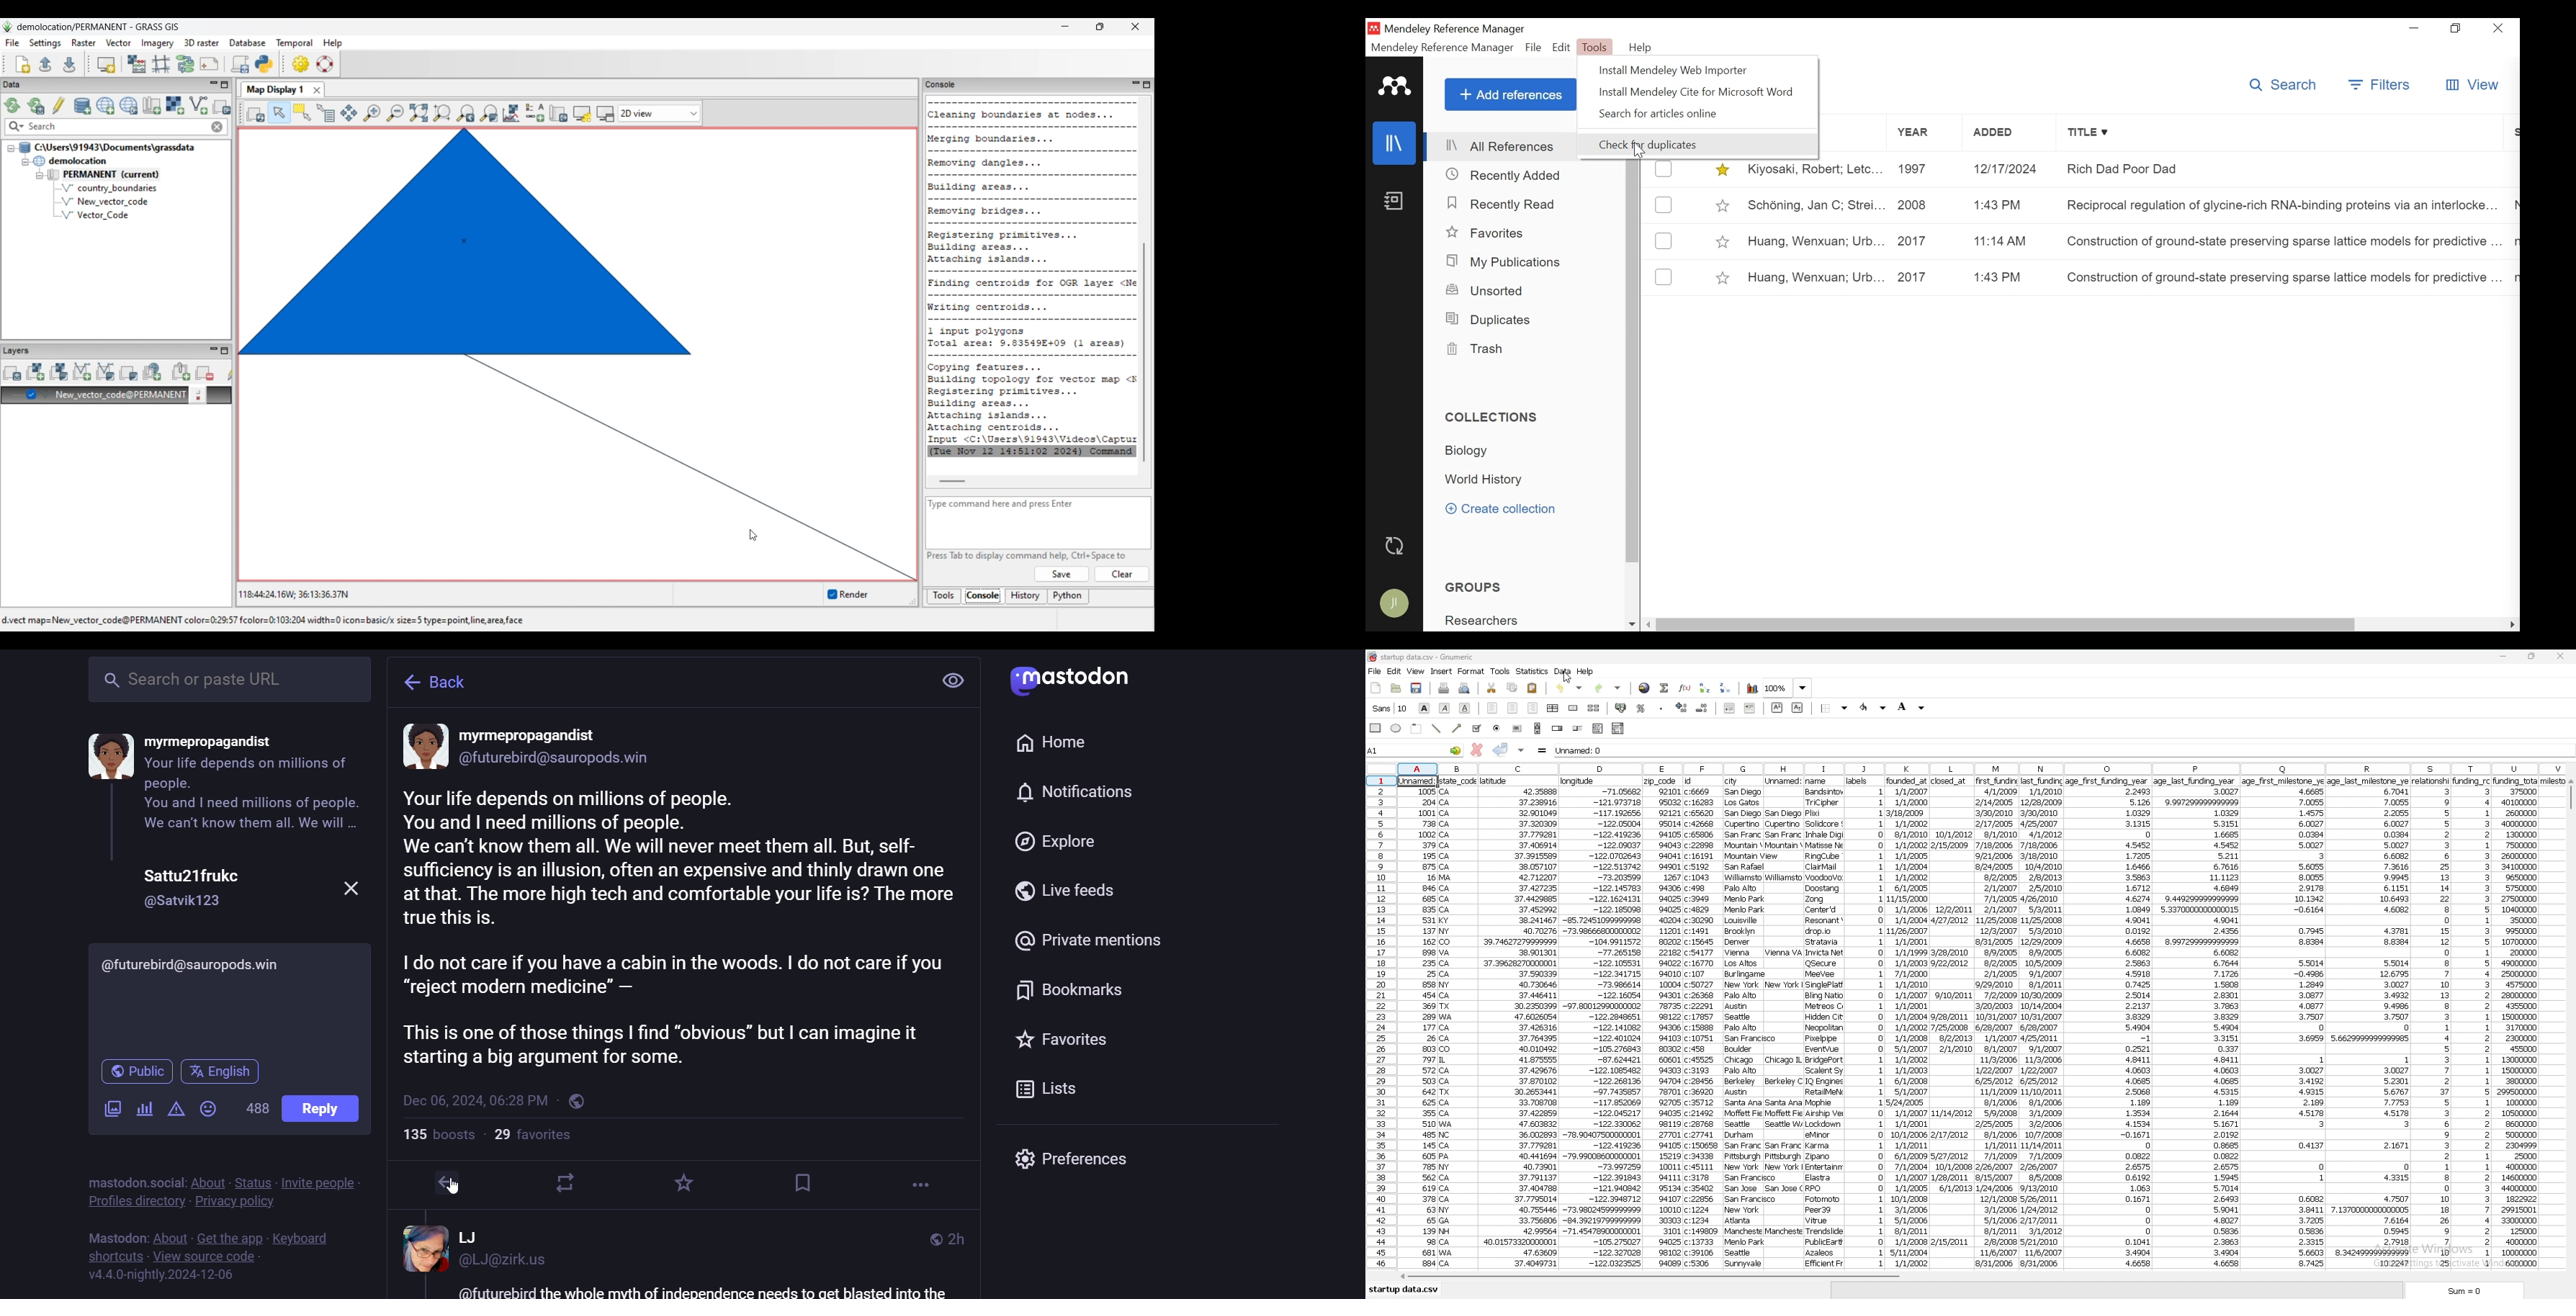  Describe the element at coordinates (444, 1185) in the screenshot. I see `reply` at that location.